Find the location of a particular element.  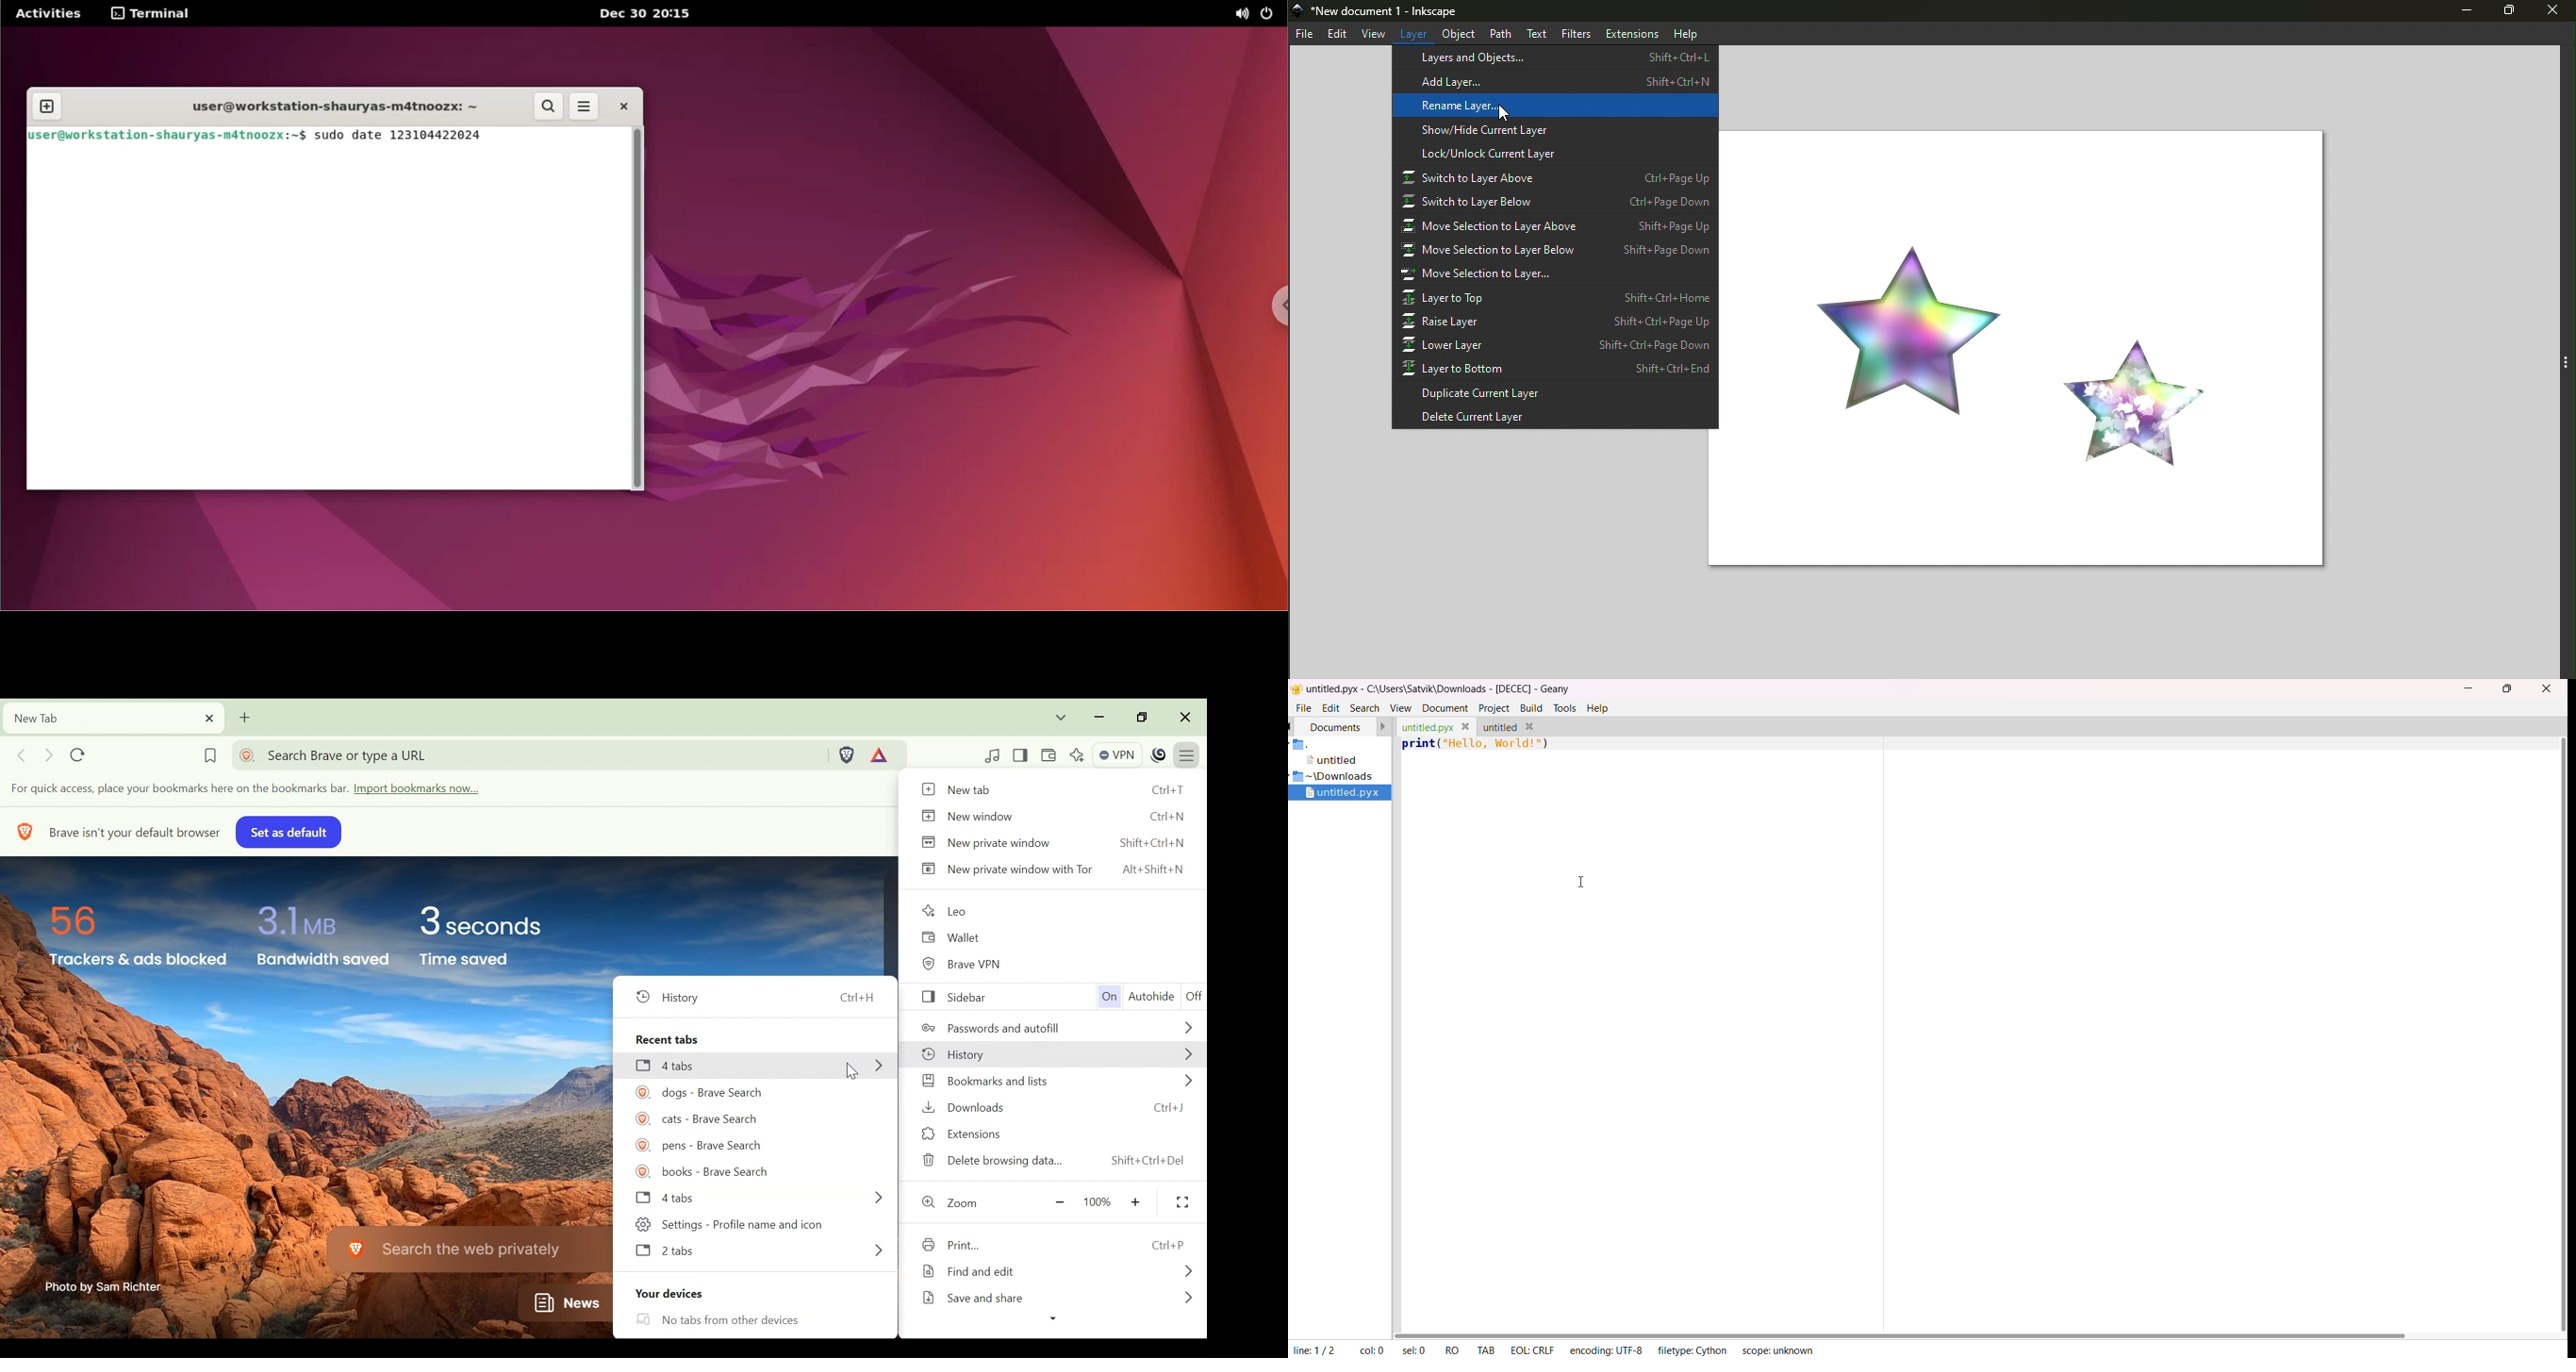

Layer to bottom is located at coordinates (1556, 369).